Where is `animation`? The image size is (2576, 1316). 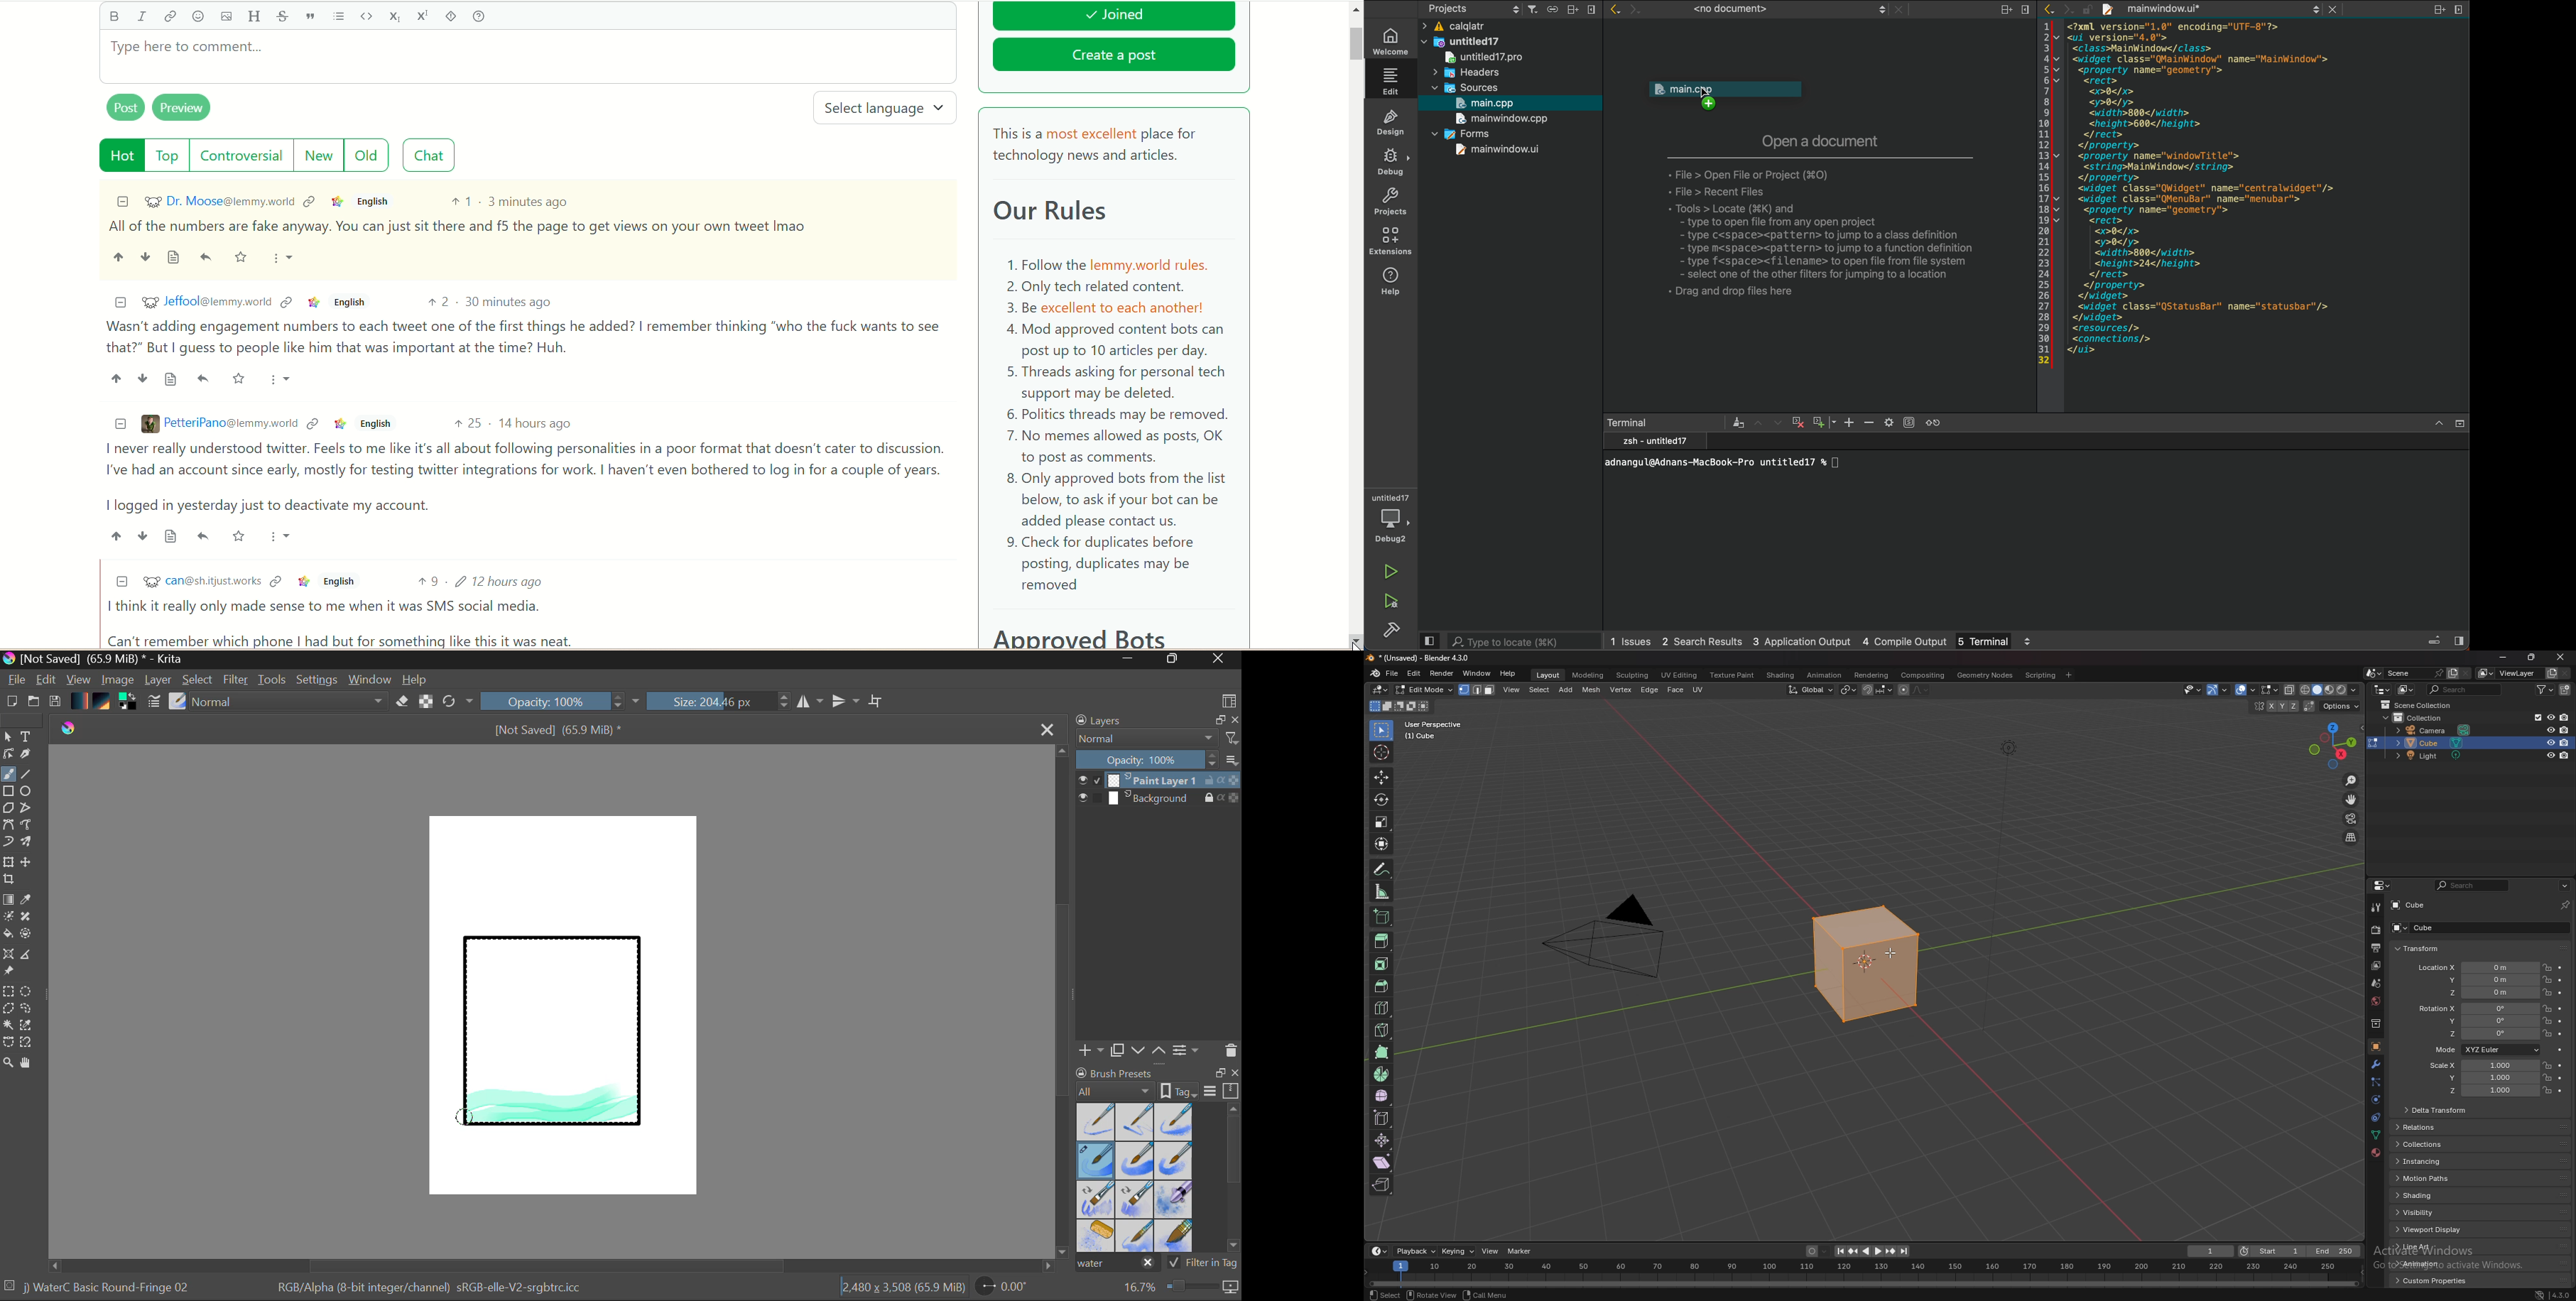
animation is located at coordinates (1825, 675).